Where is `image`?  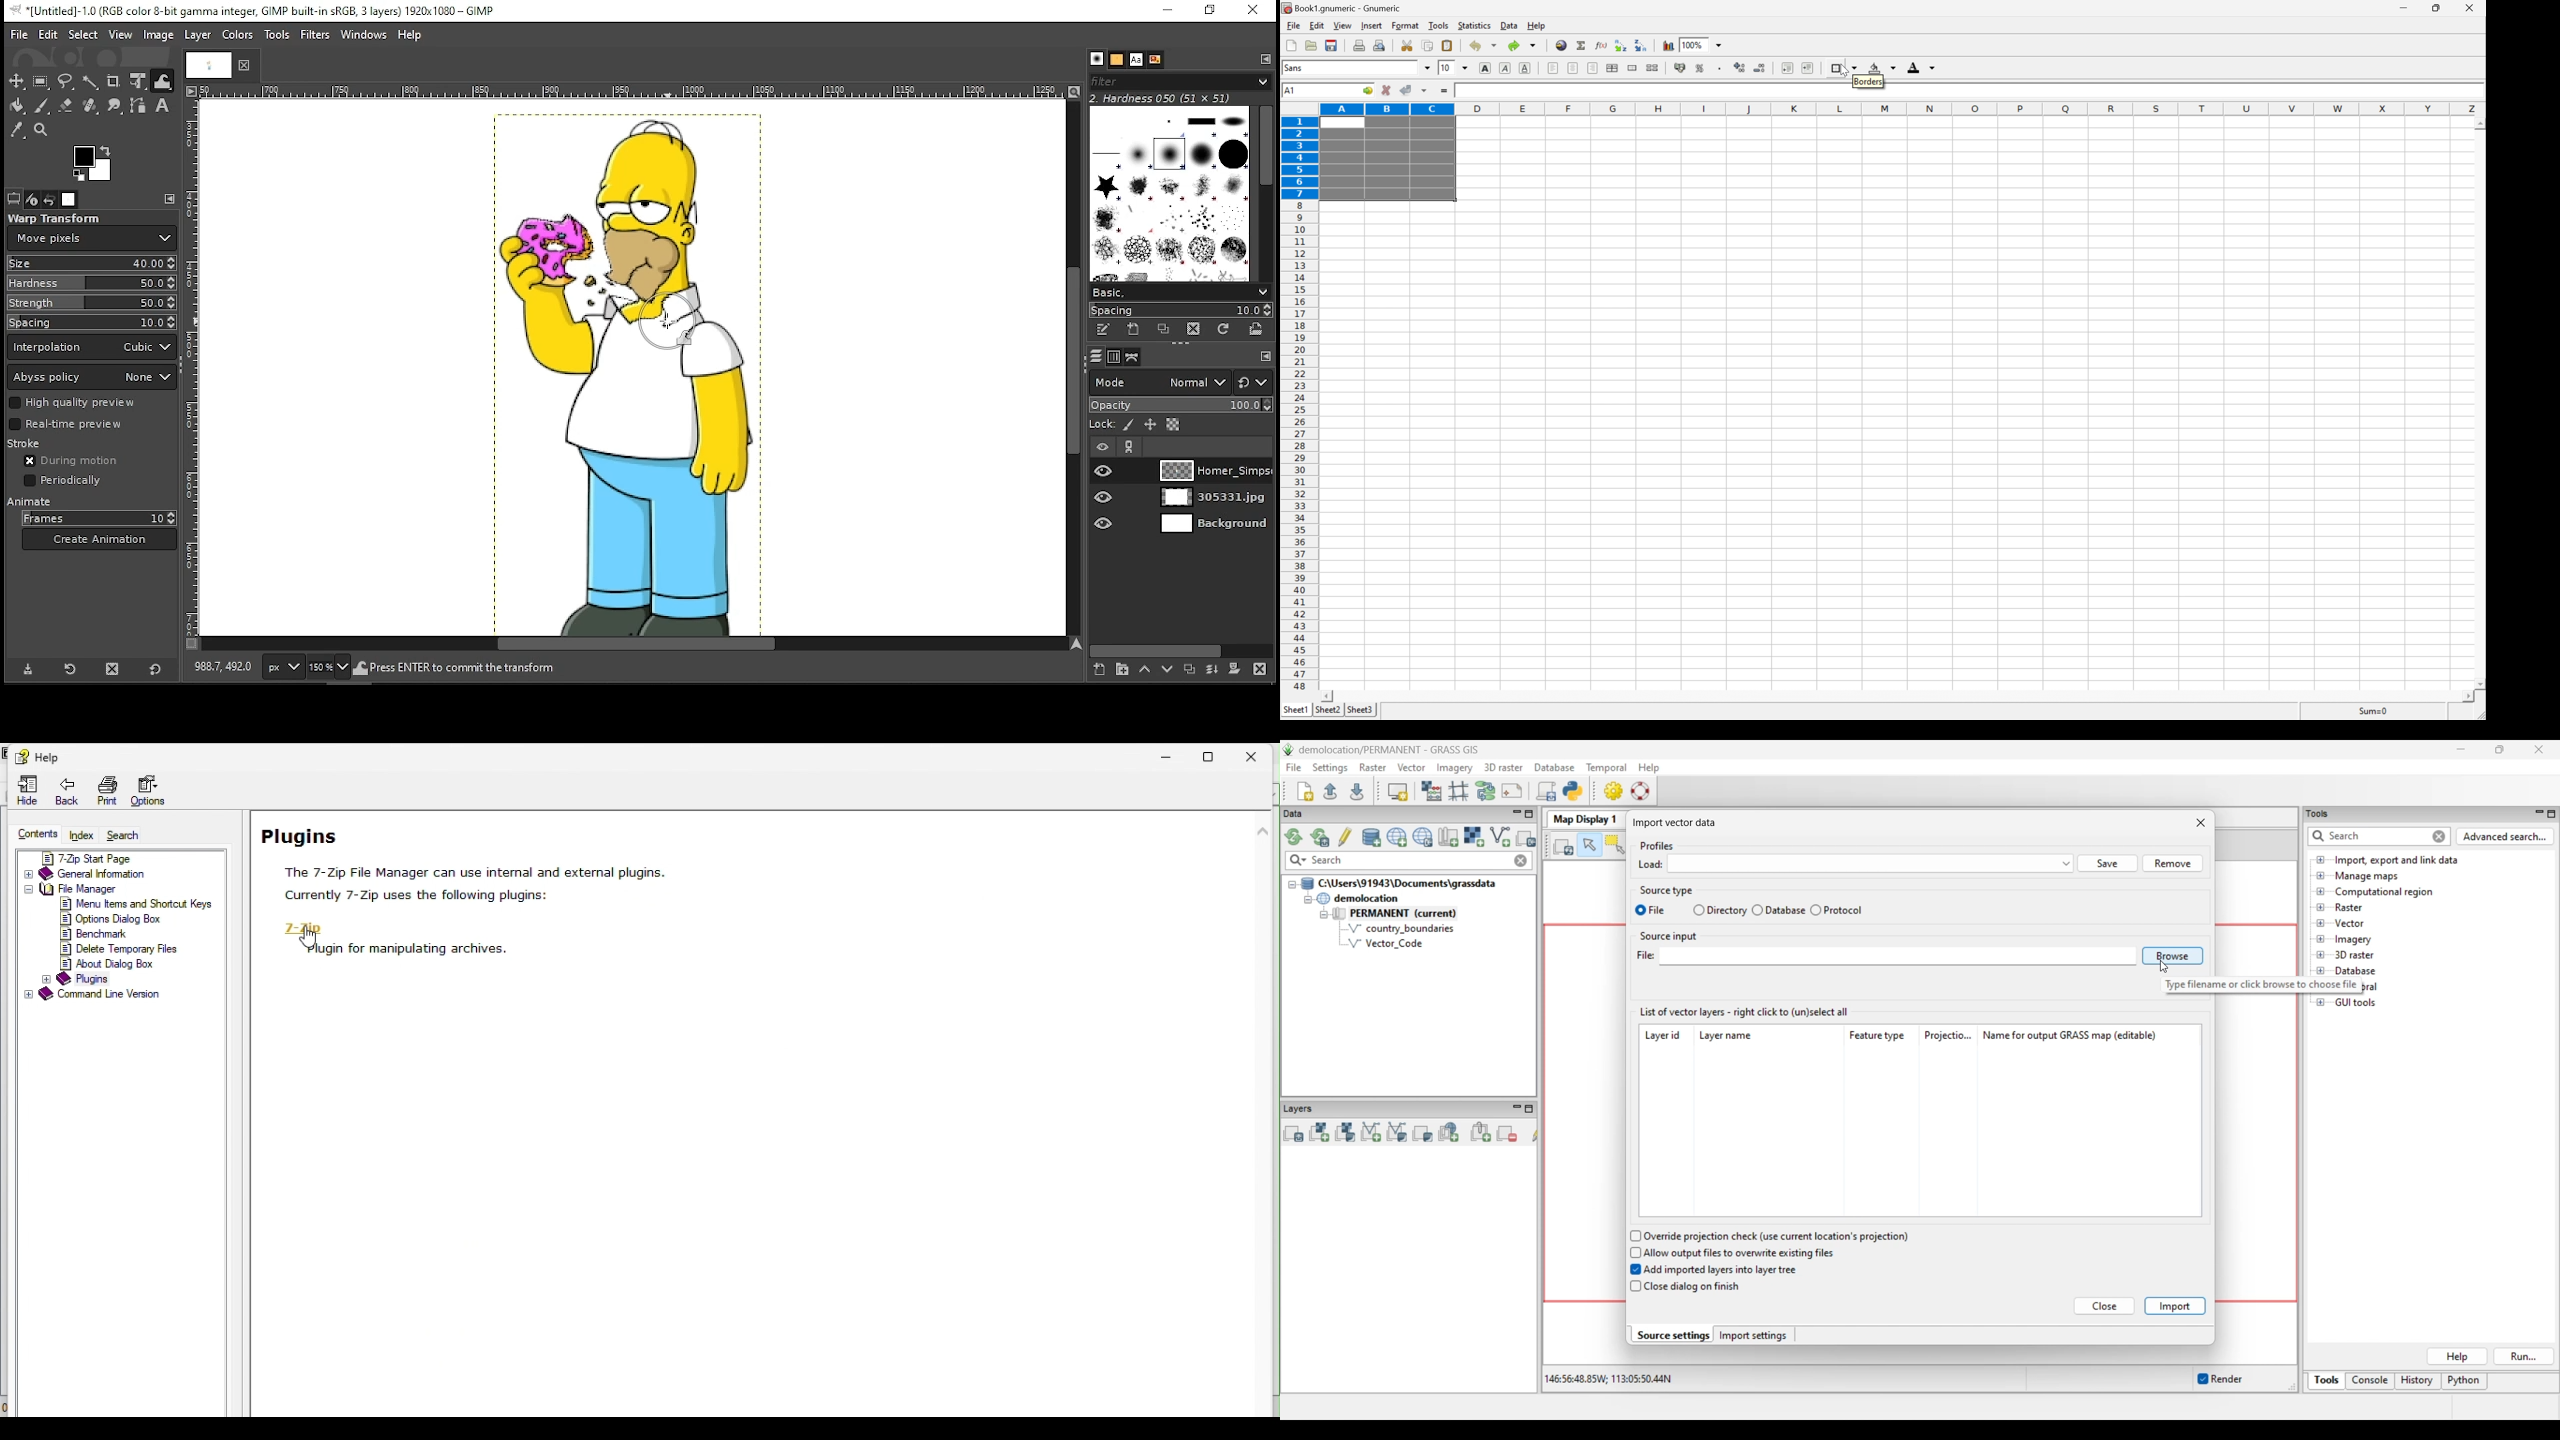
image is located at coordinates (629, 374).